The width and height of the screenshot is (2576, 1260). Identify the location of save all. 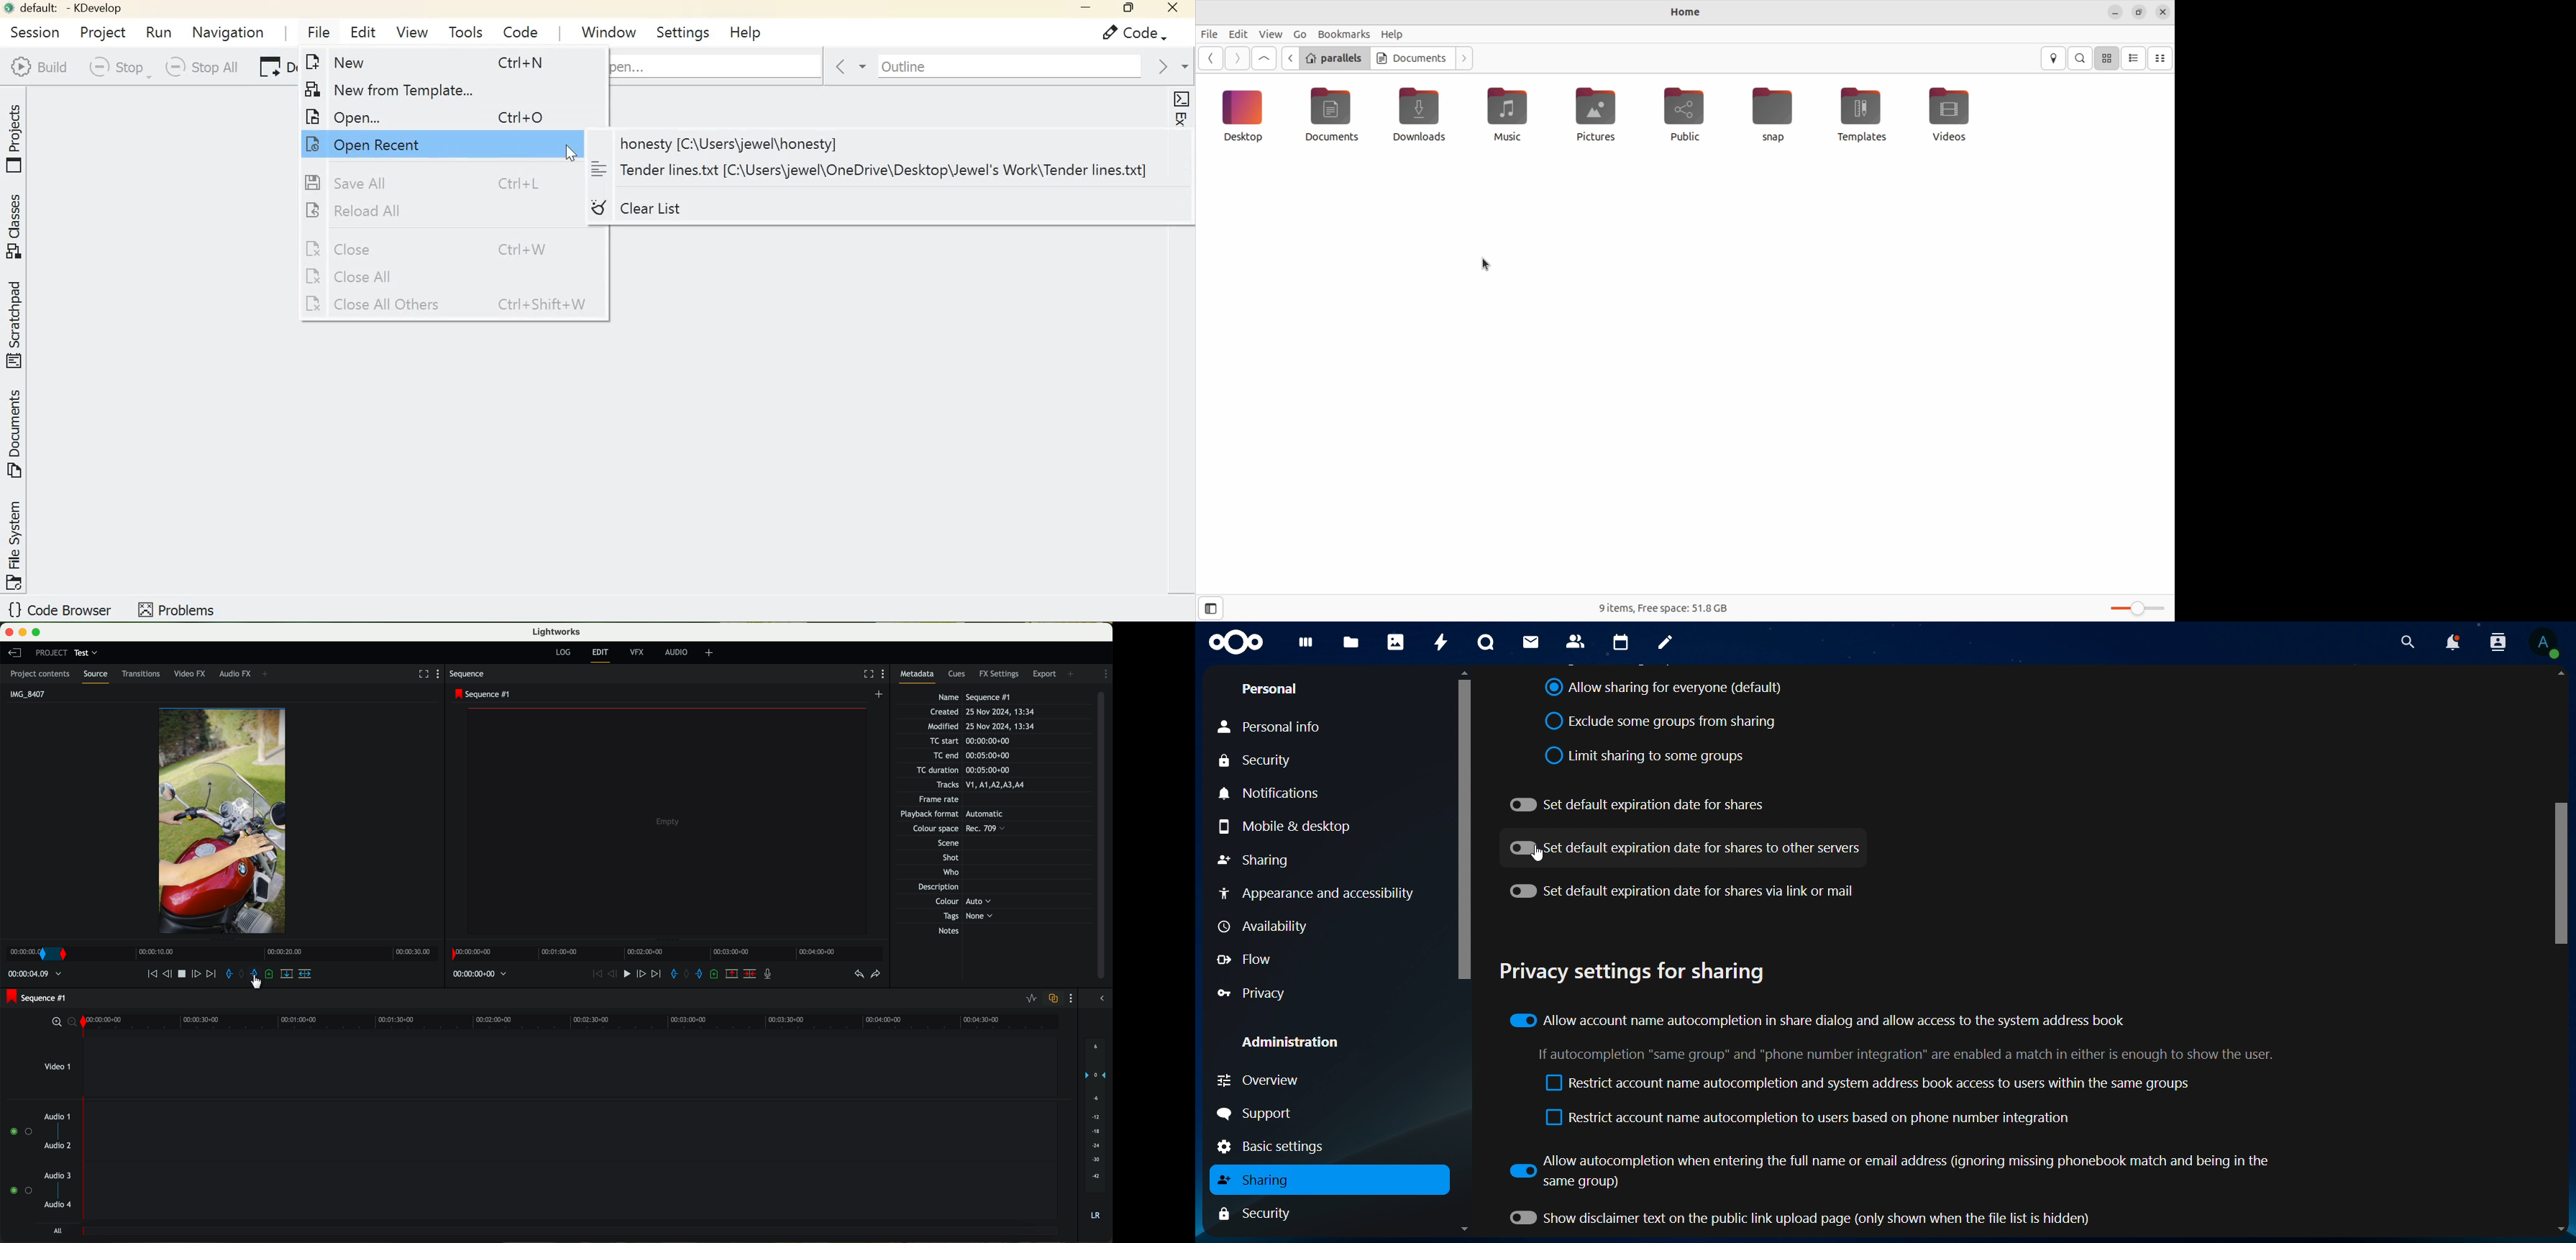
(428, 182).